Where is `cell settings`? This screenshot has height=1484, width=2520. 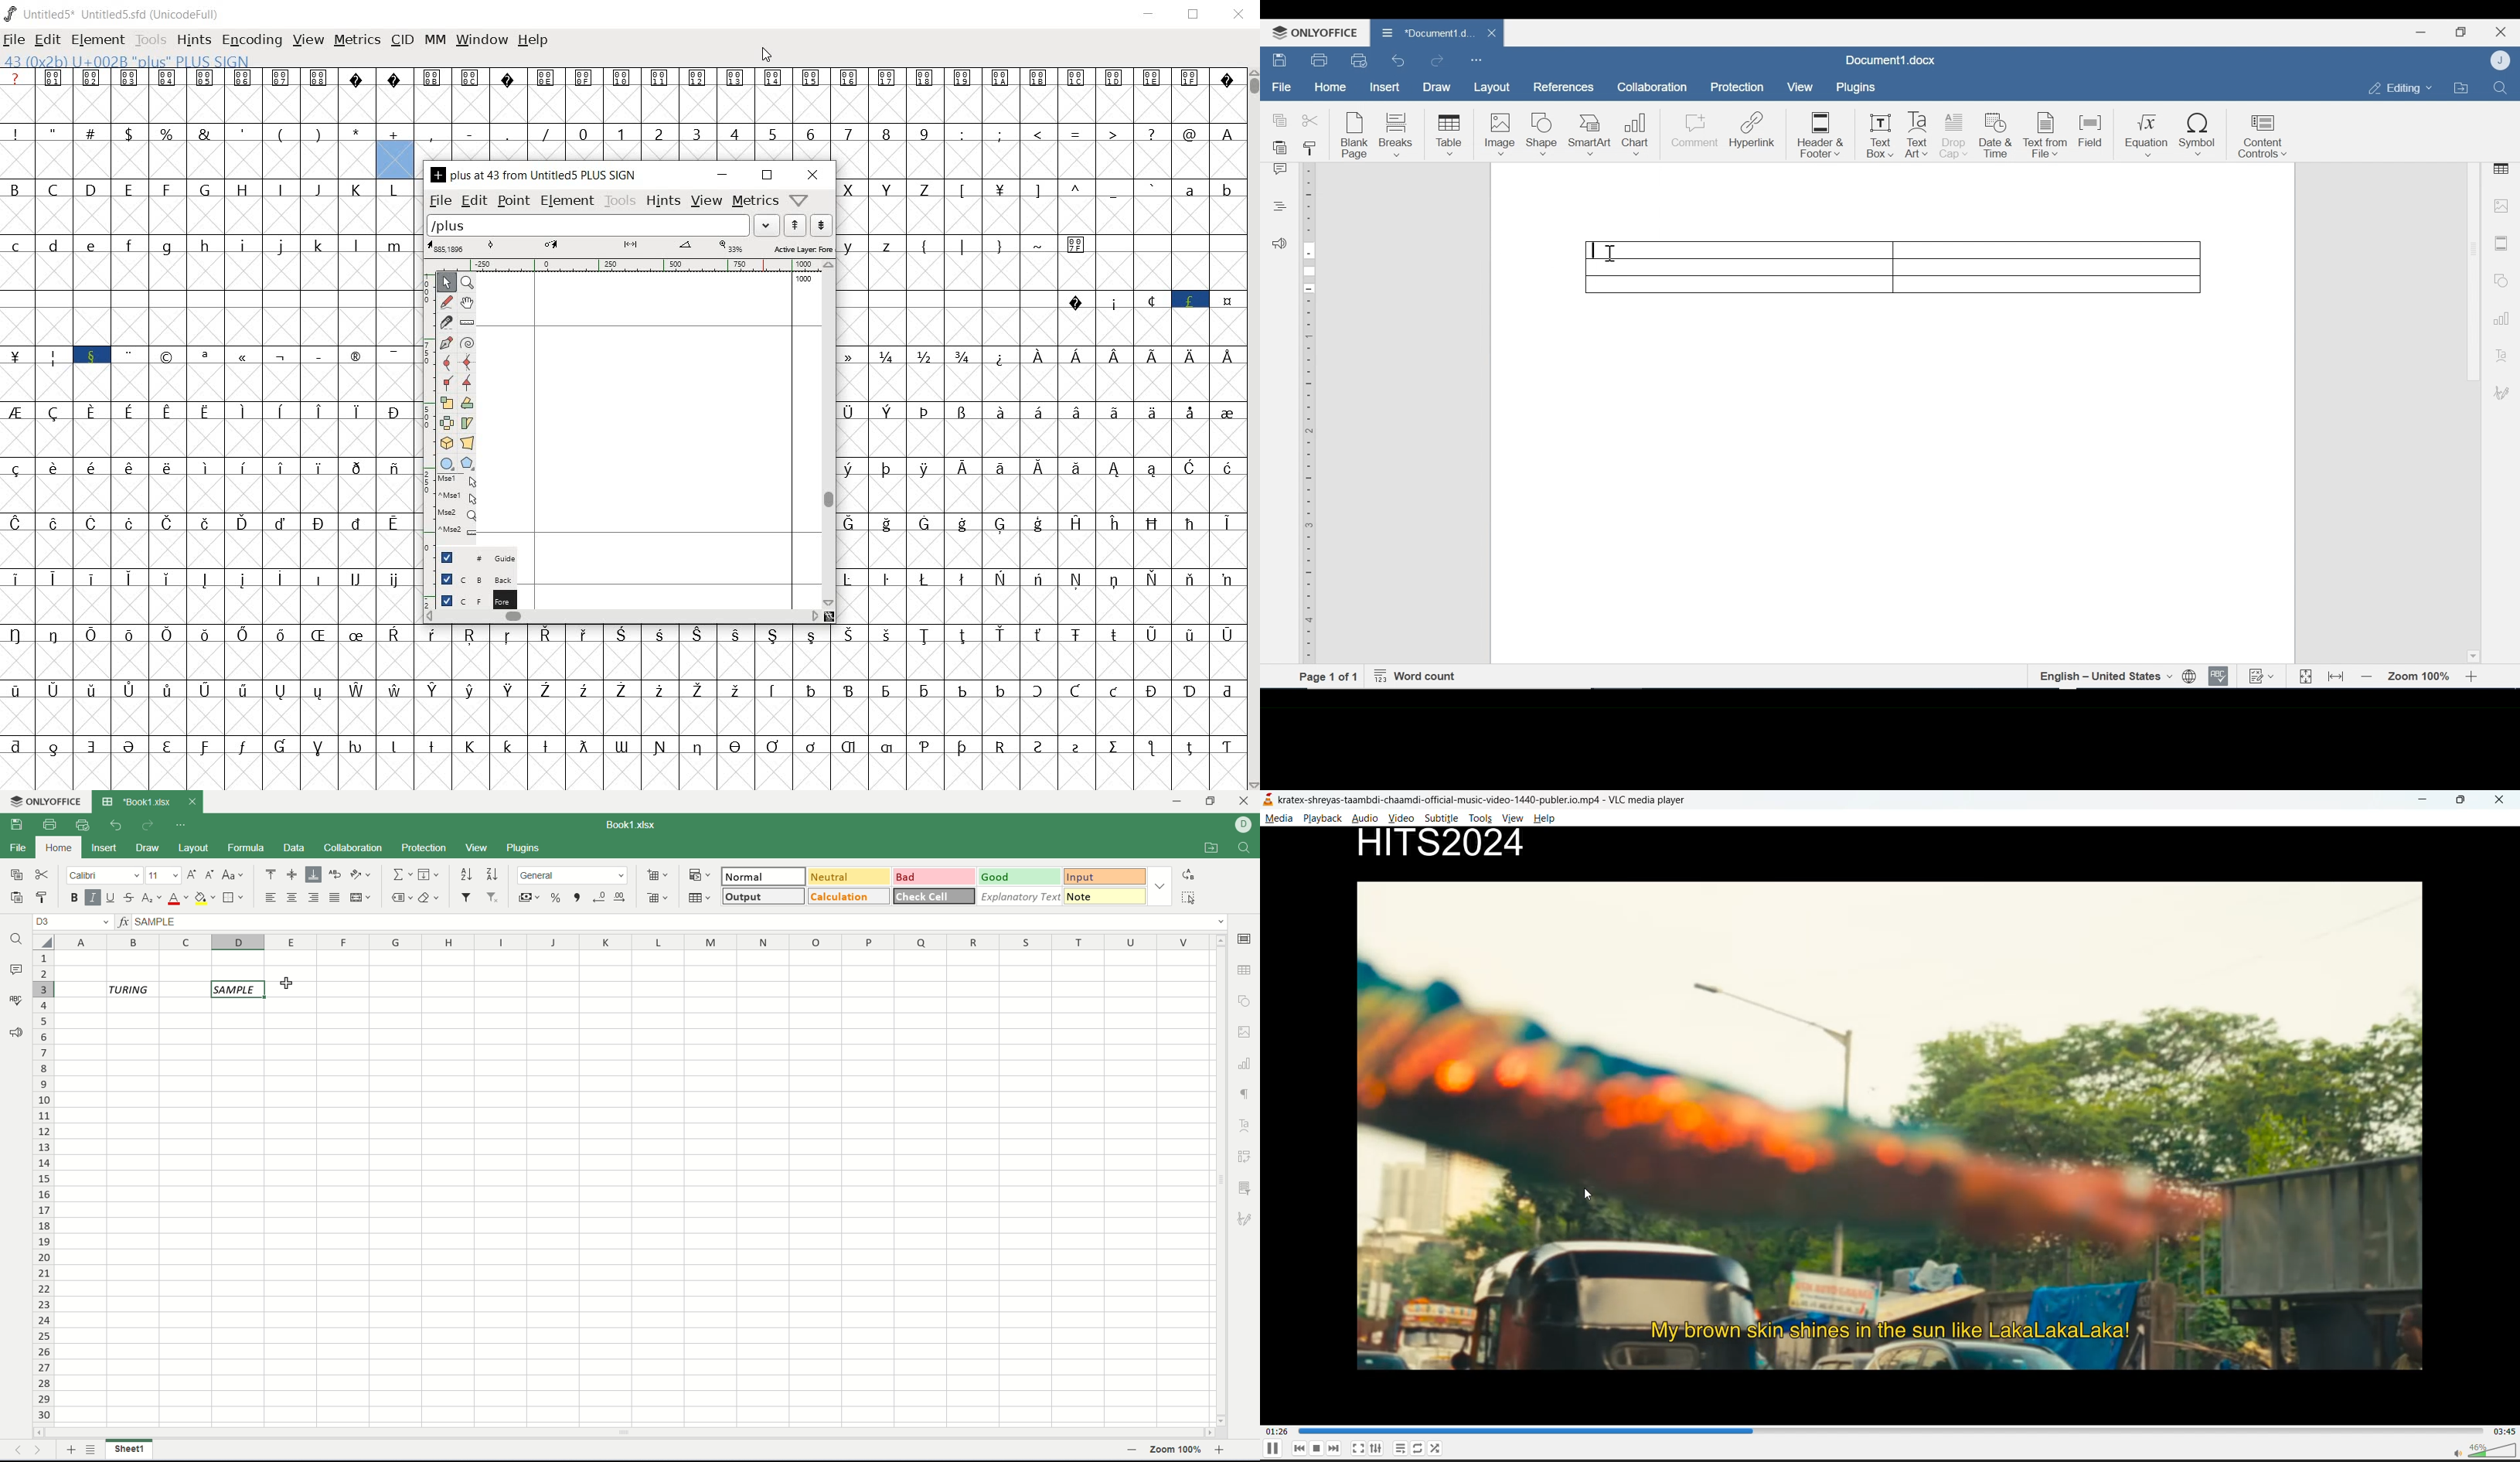 cell settings is located at coordinates (1247, 938).